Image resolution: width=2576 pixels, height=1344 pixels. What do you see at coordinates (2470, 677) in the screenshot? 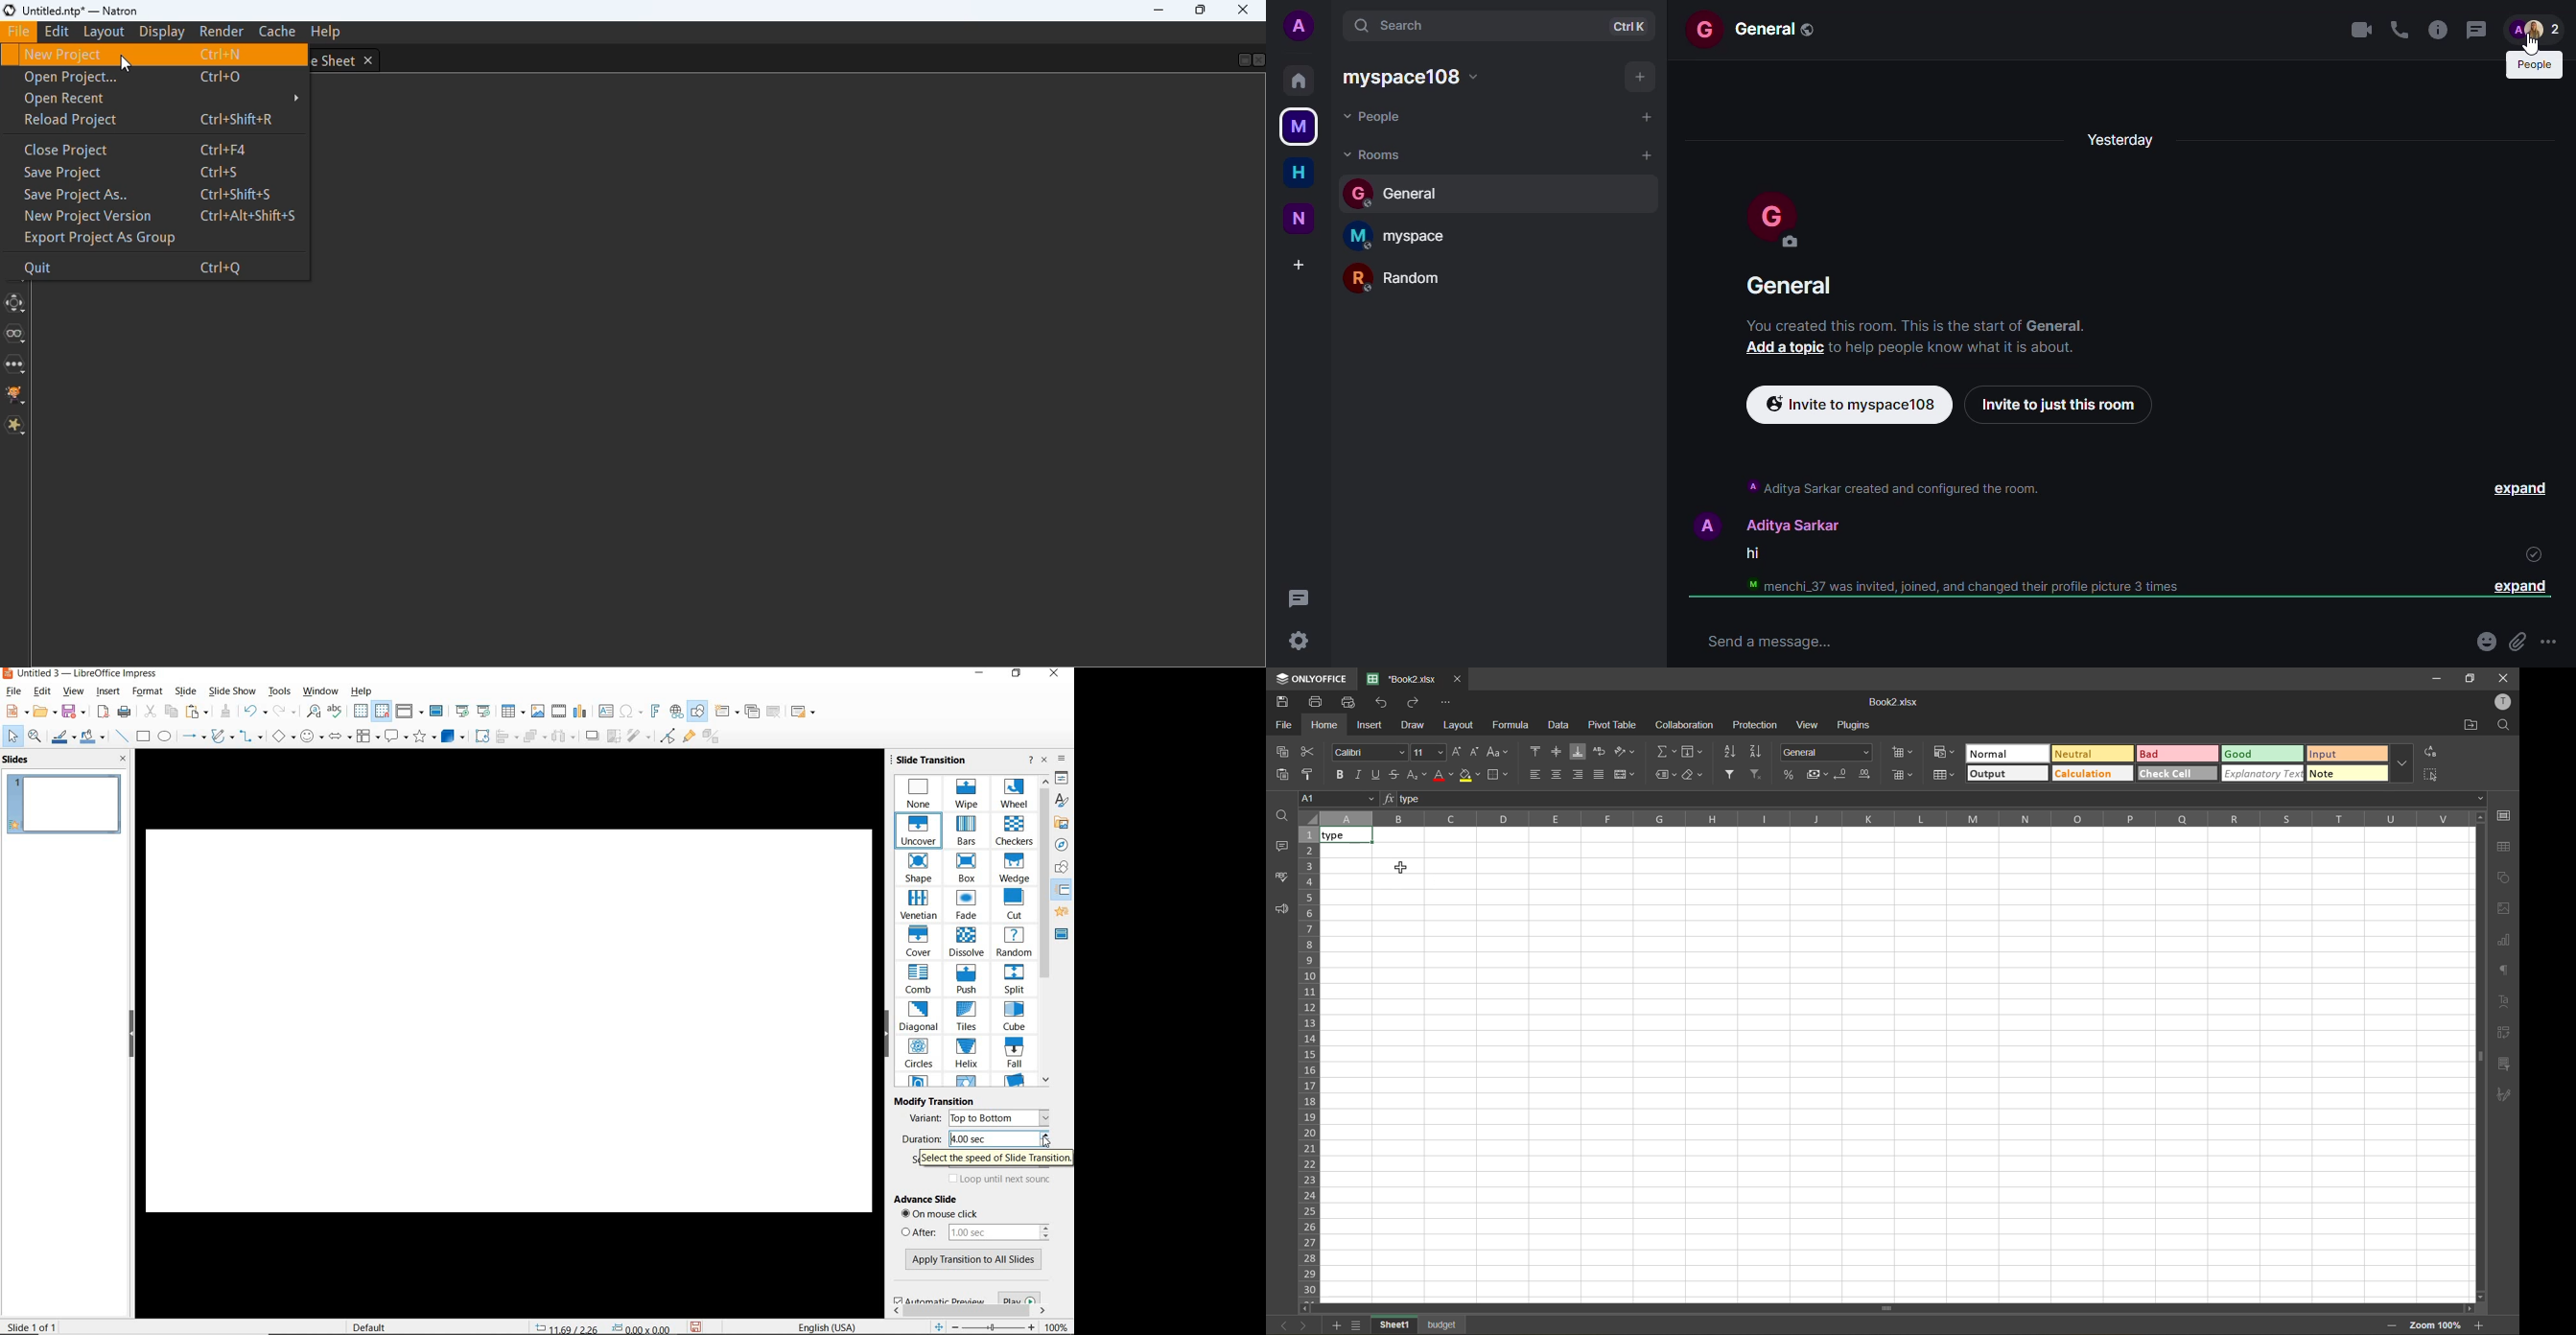
I see `maximize` at bounding box center [2470, 677].